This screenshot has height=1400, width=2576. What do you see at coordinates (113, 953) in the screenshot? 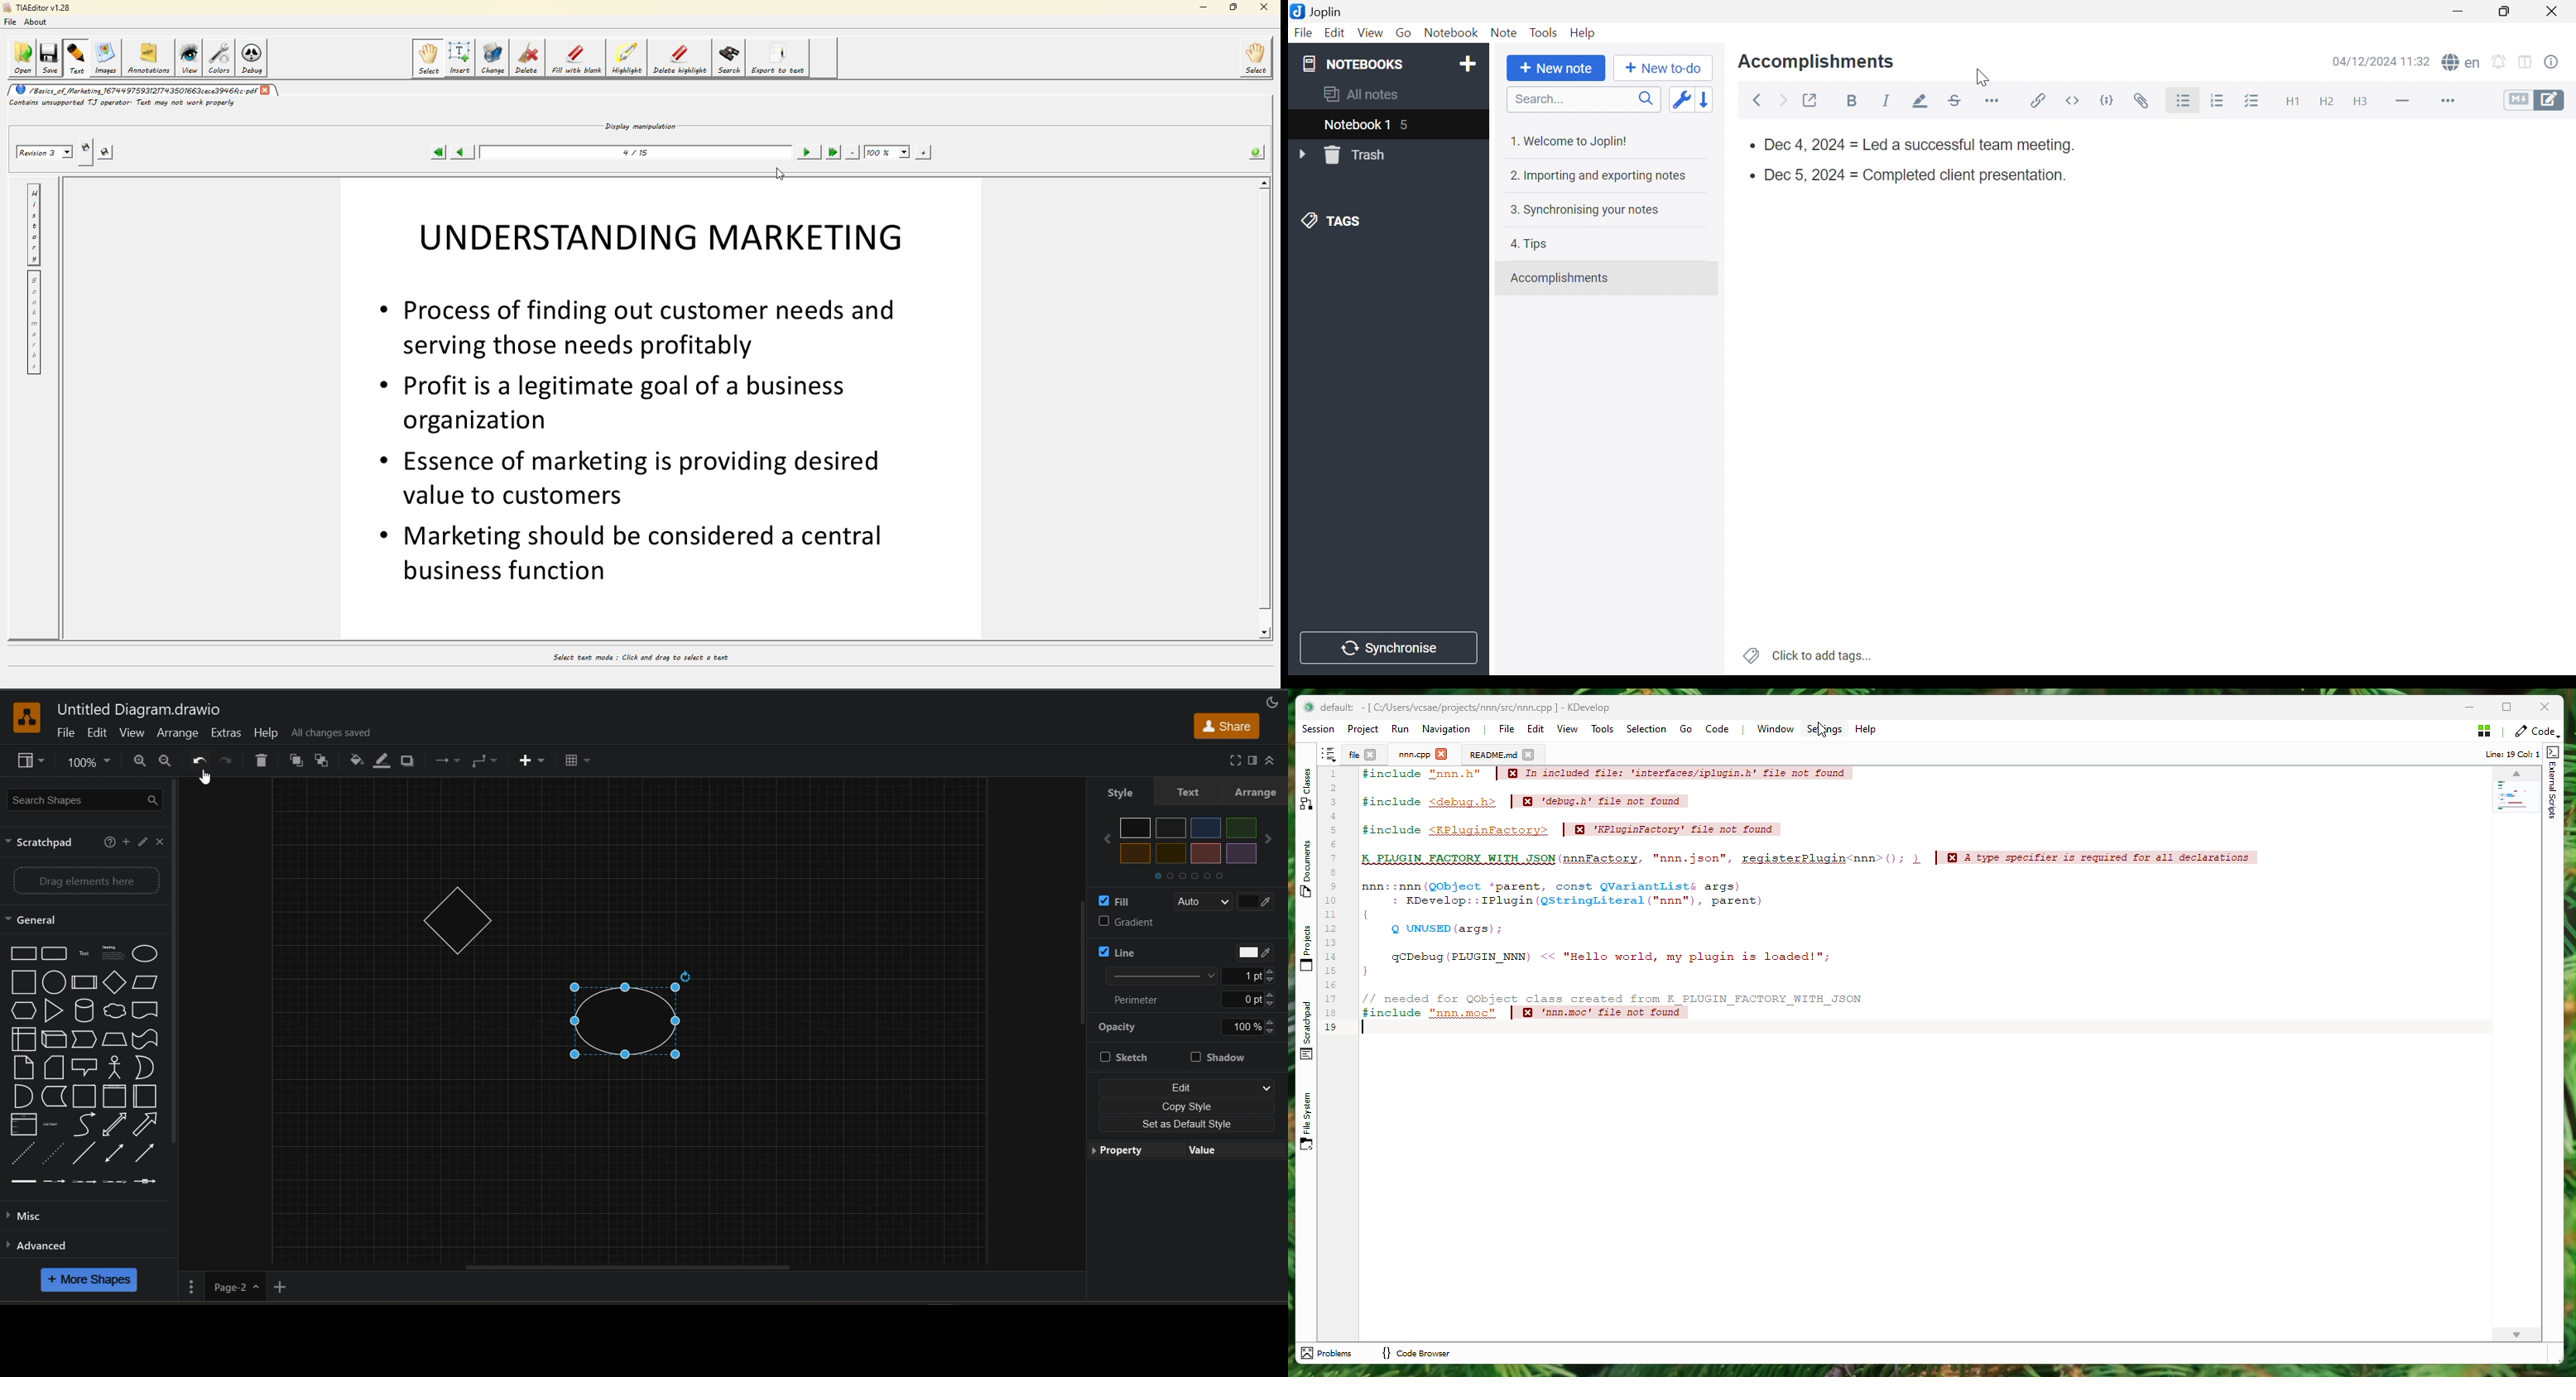
I see `Heading with Text` at bounding box center [113, 953].